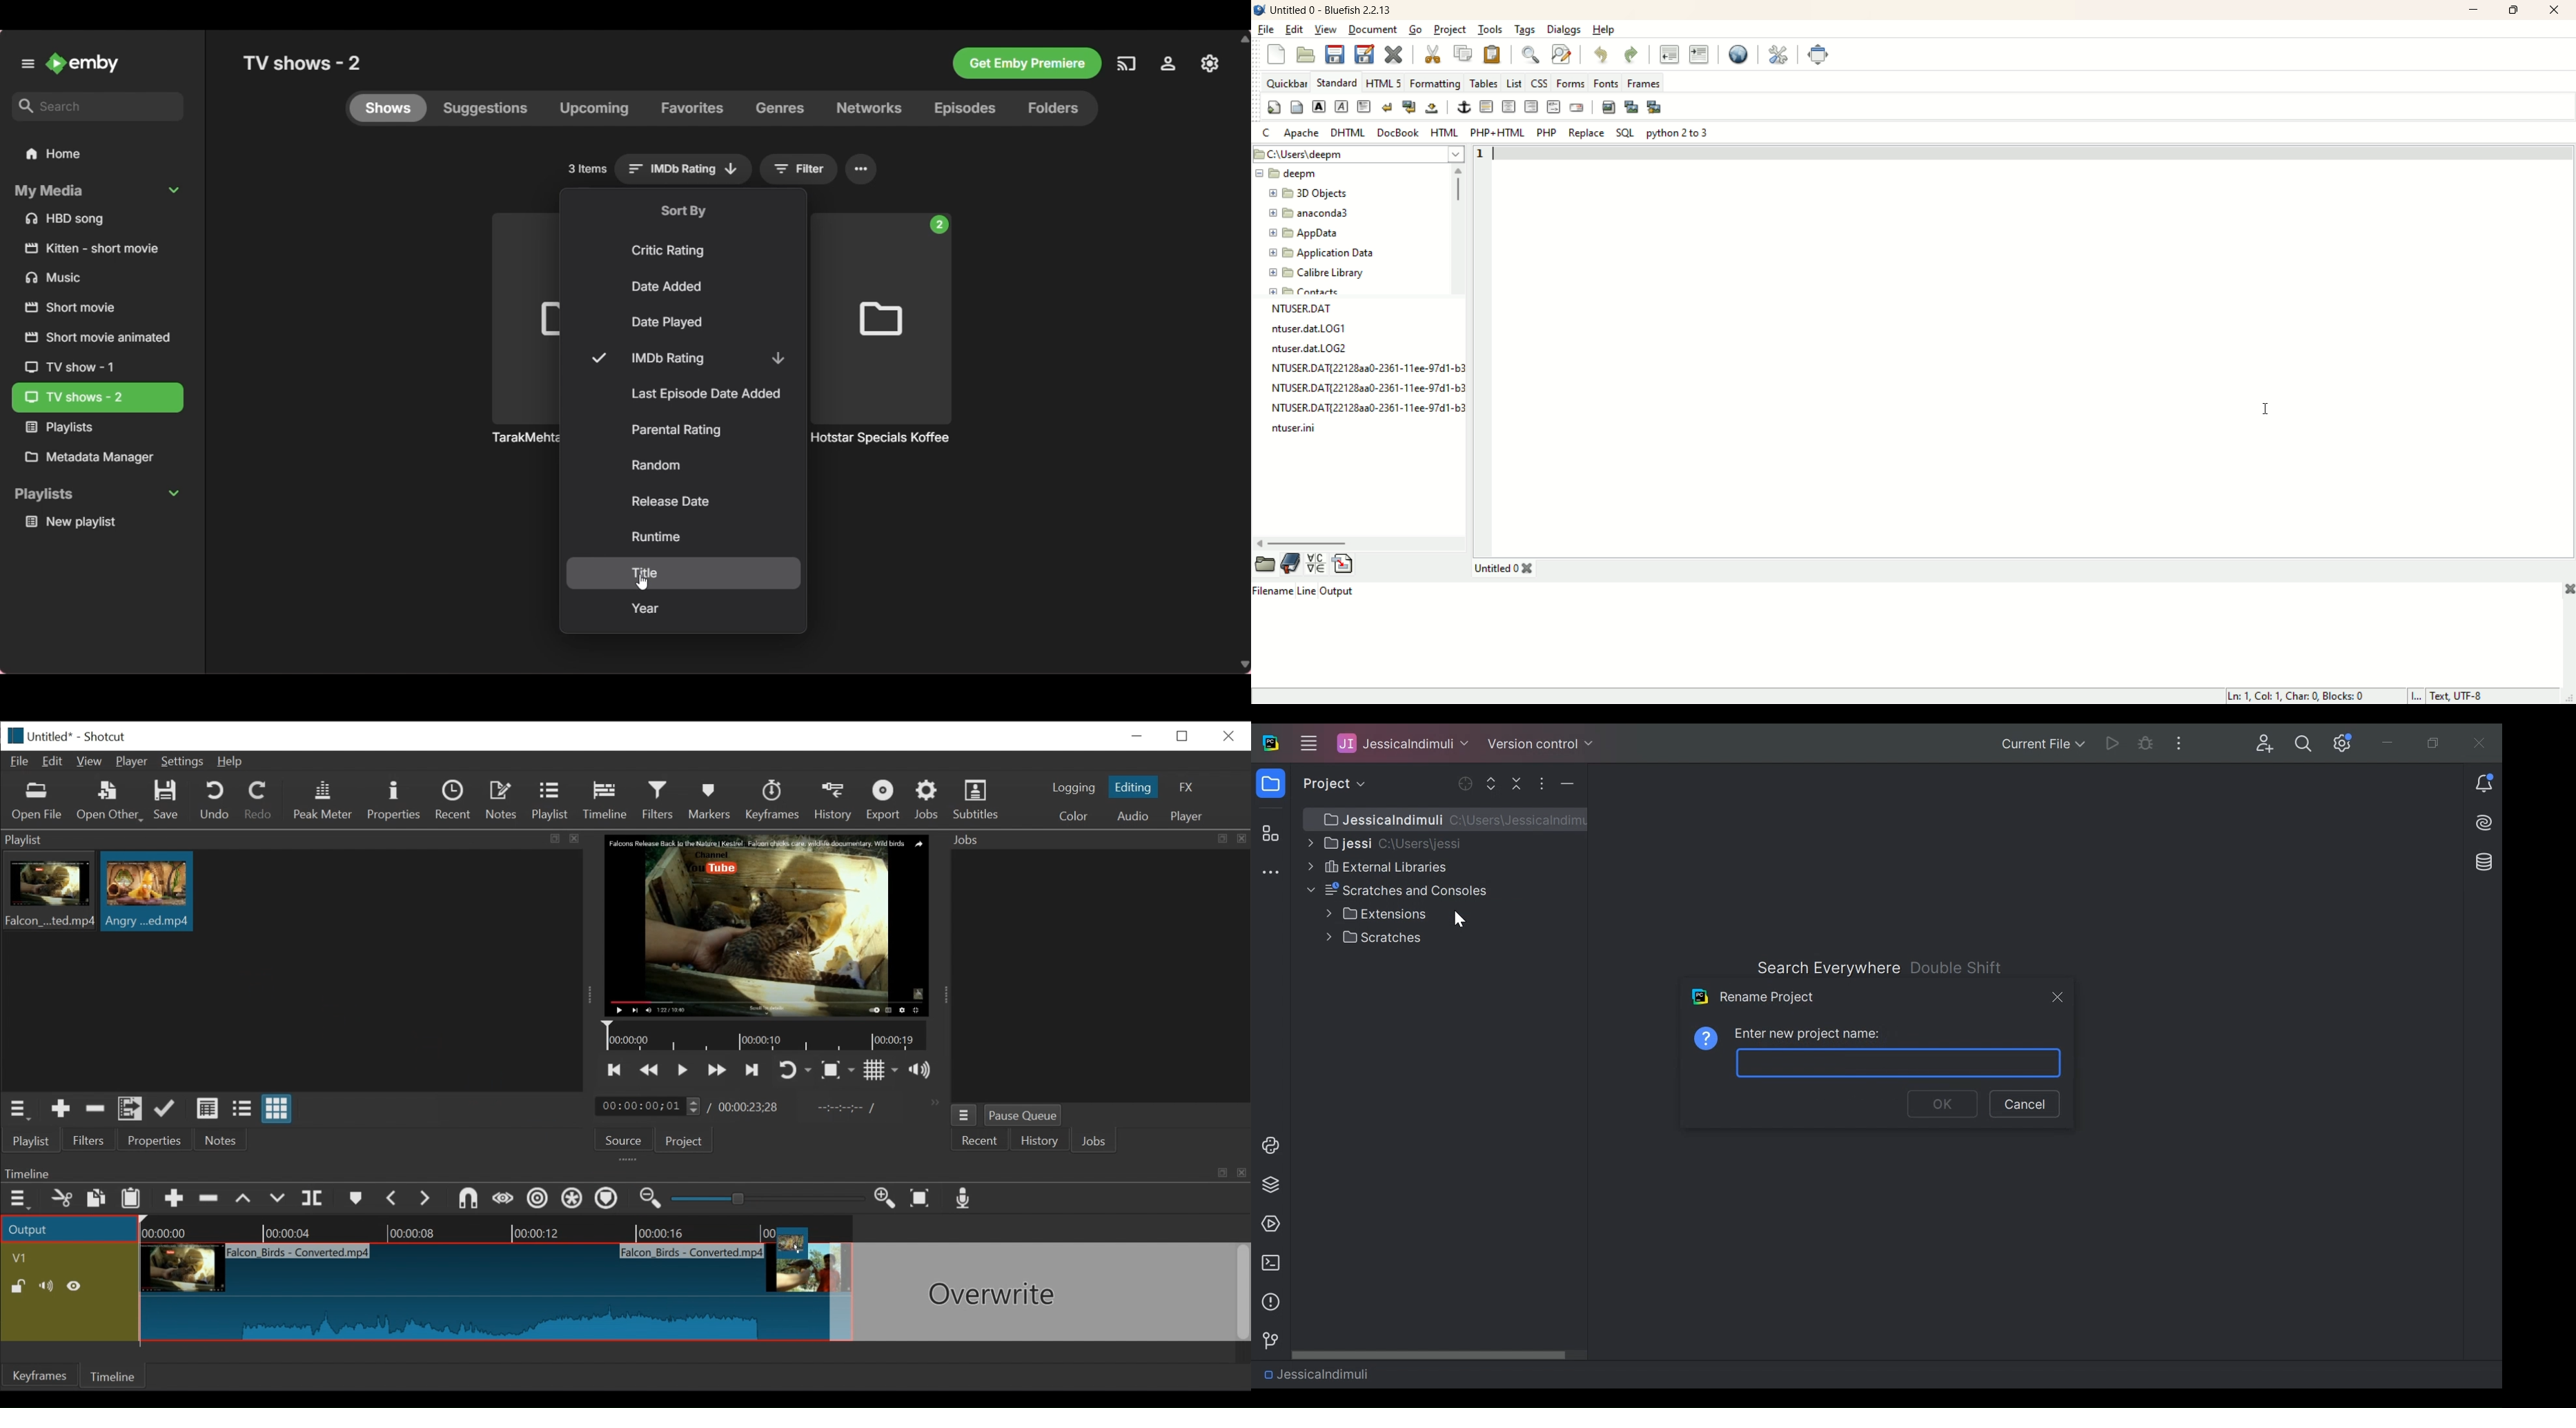  Describe the element at coordinates (682, 1142) in the screenshot. I see `Project` at that location.